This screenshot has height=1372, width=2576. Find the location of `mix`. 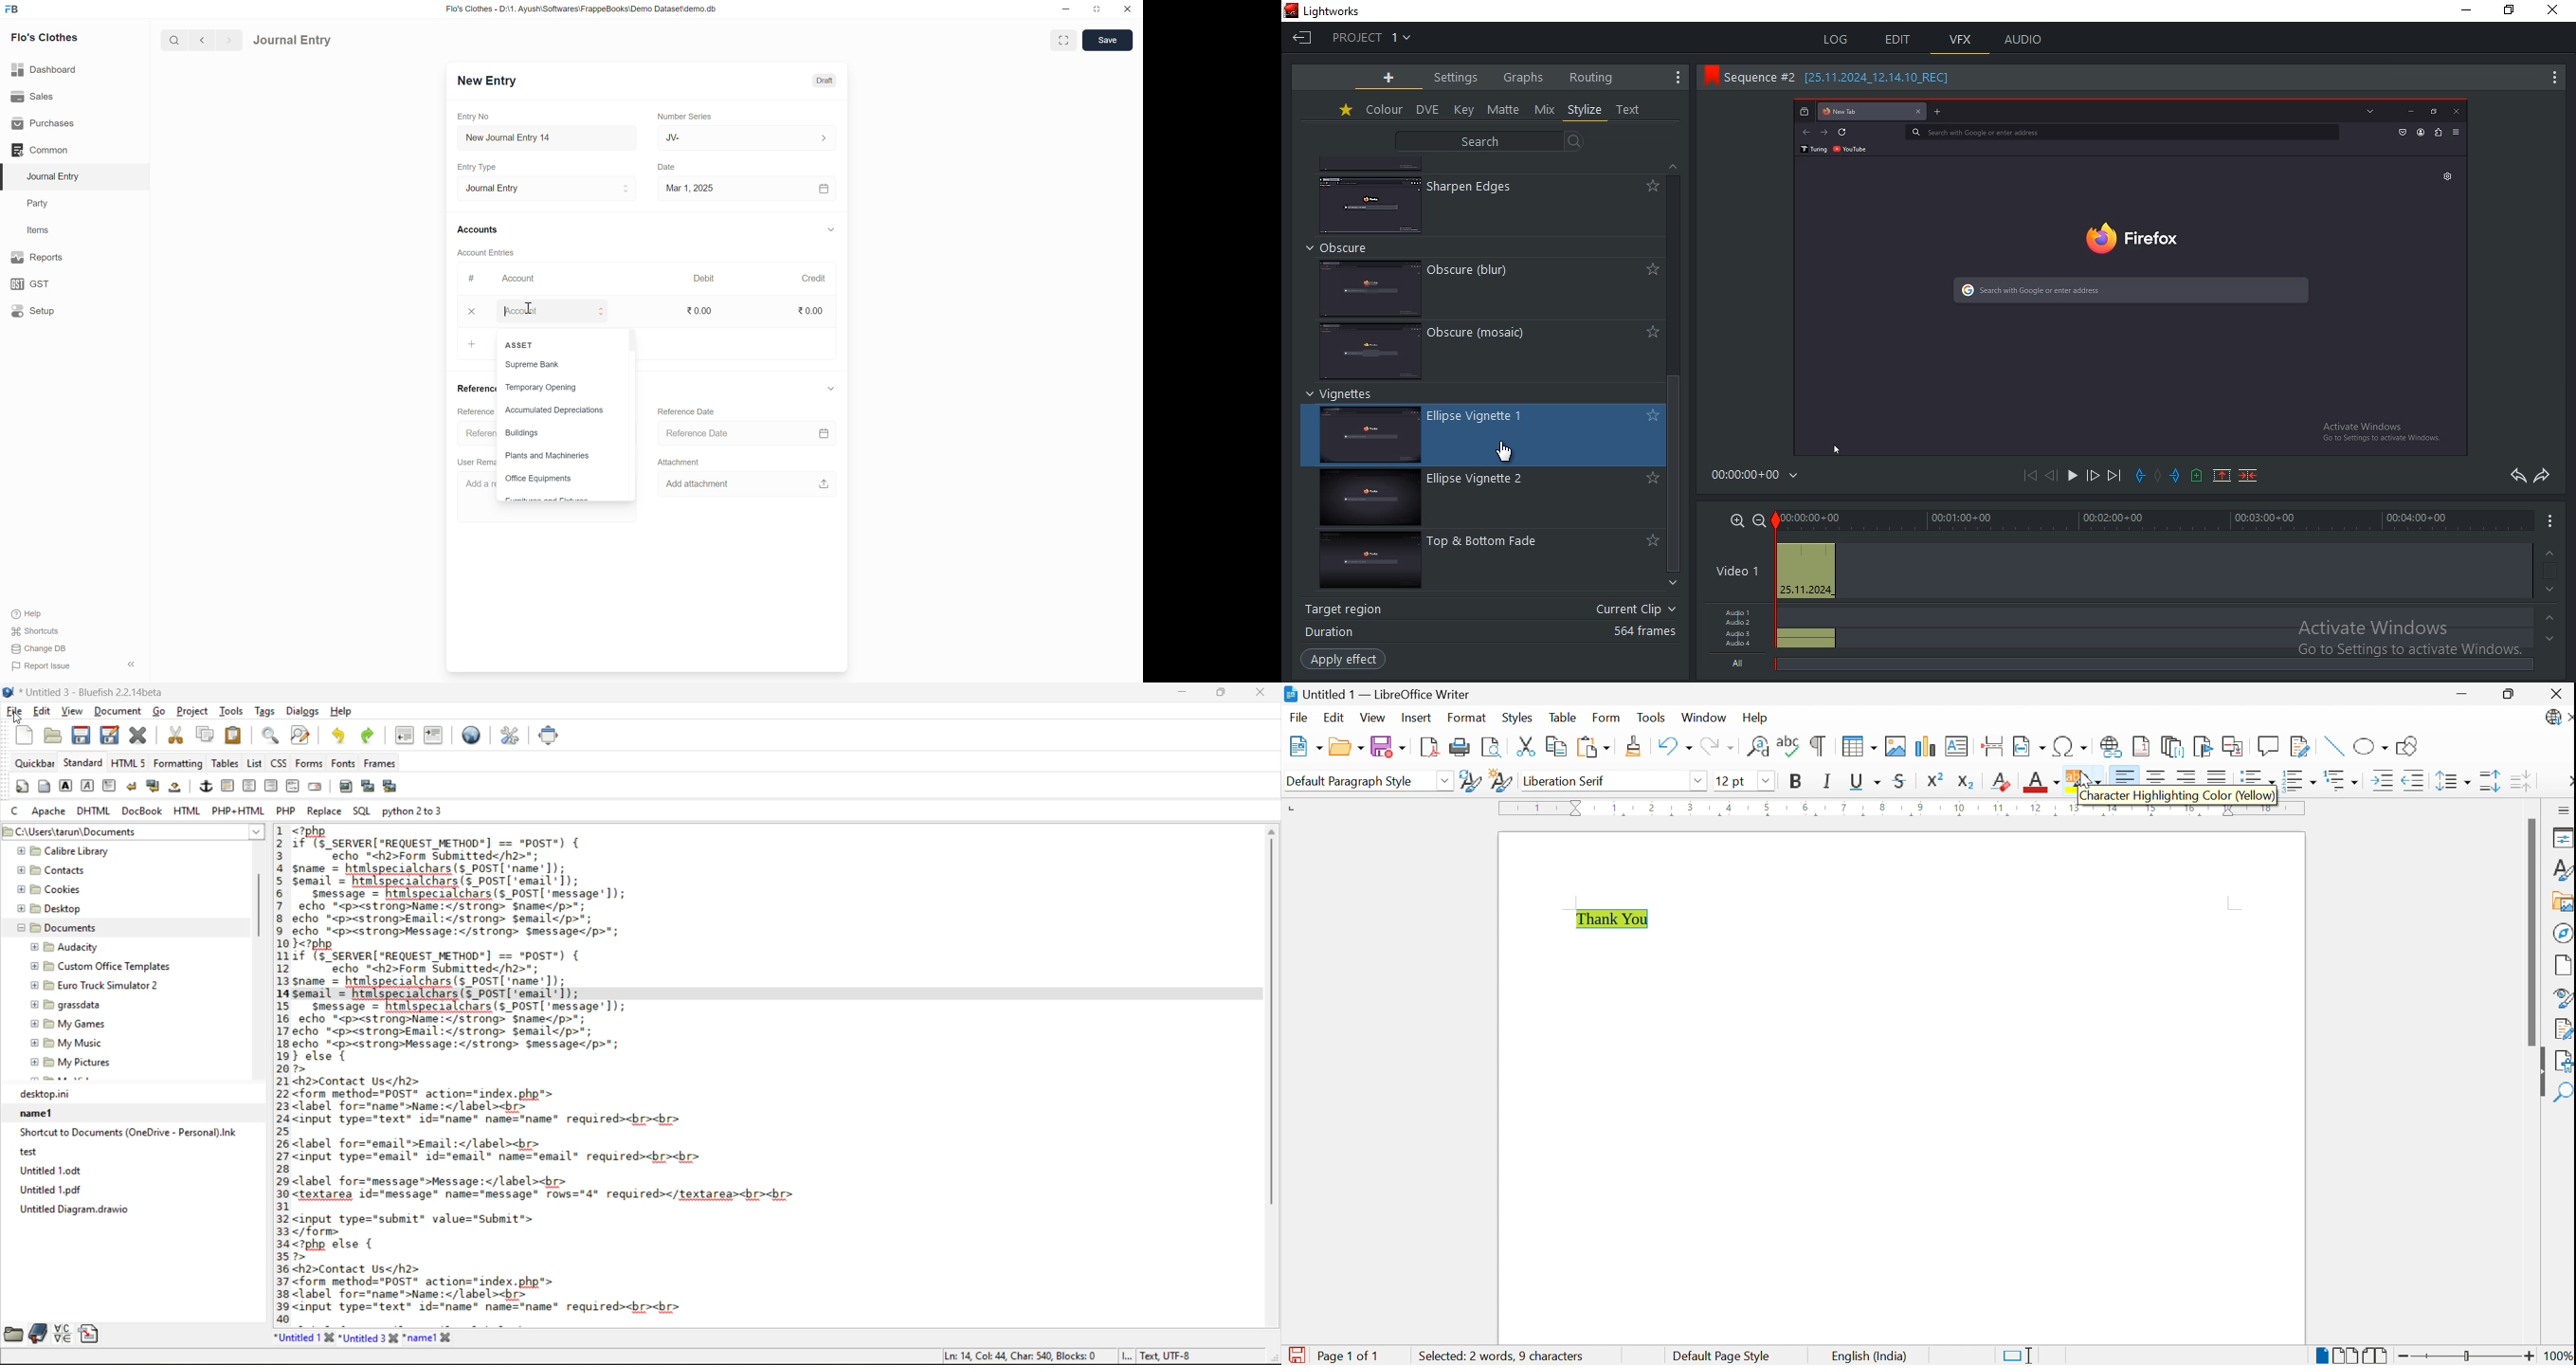

mix is located at coordinates (1545, 110).